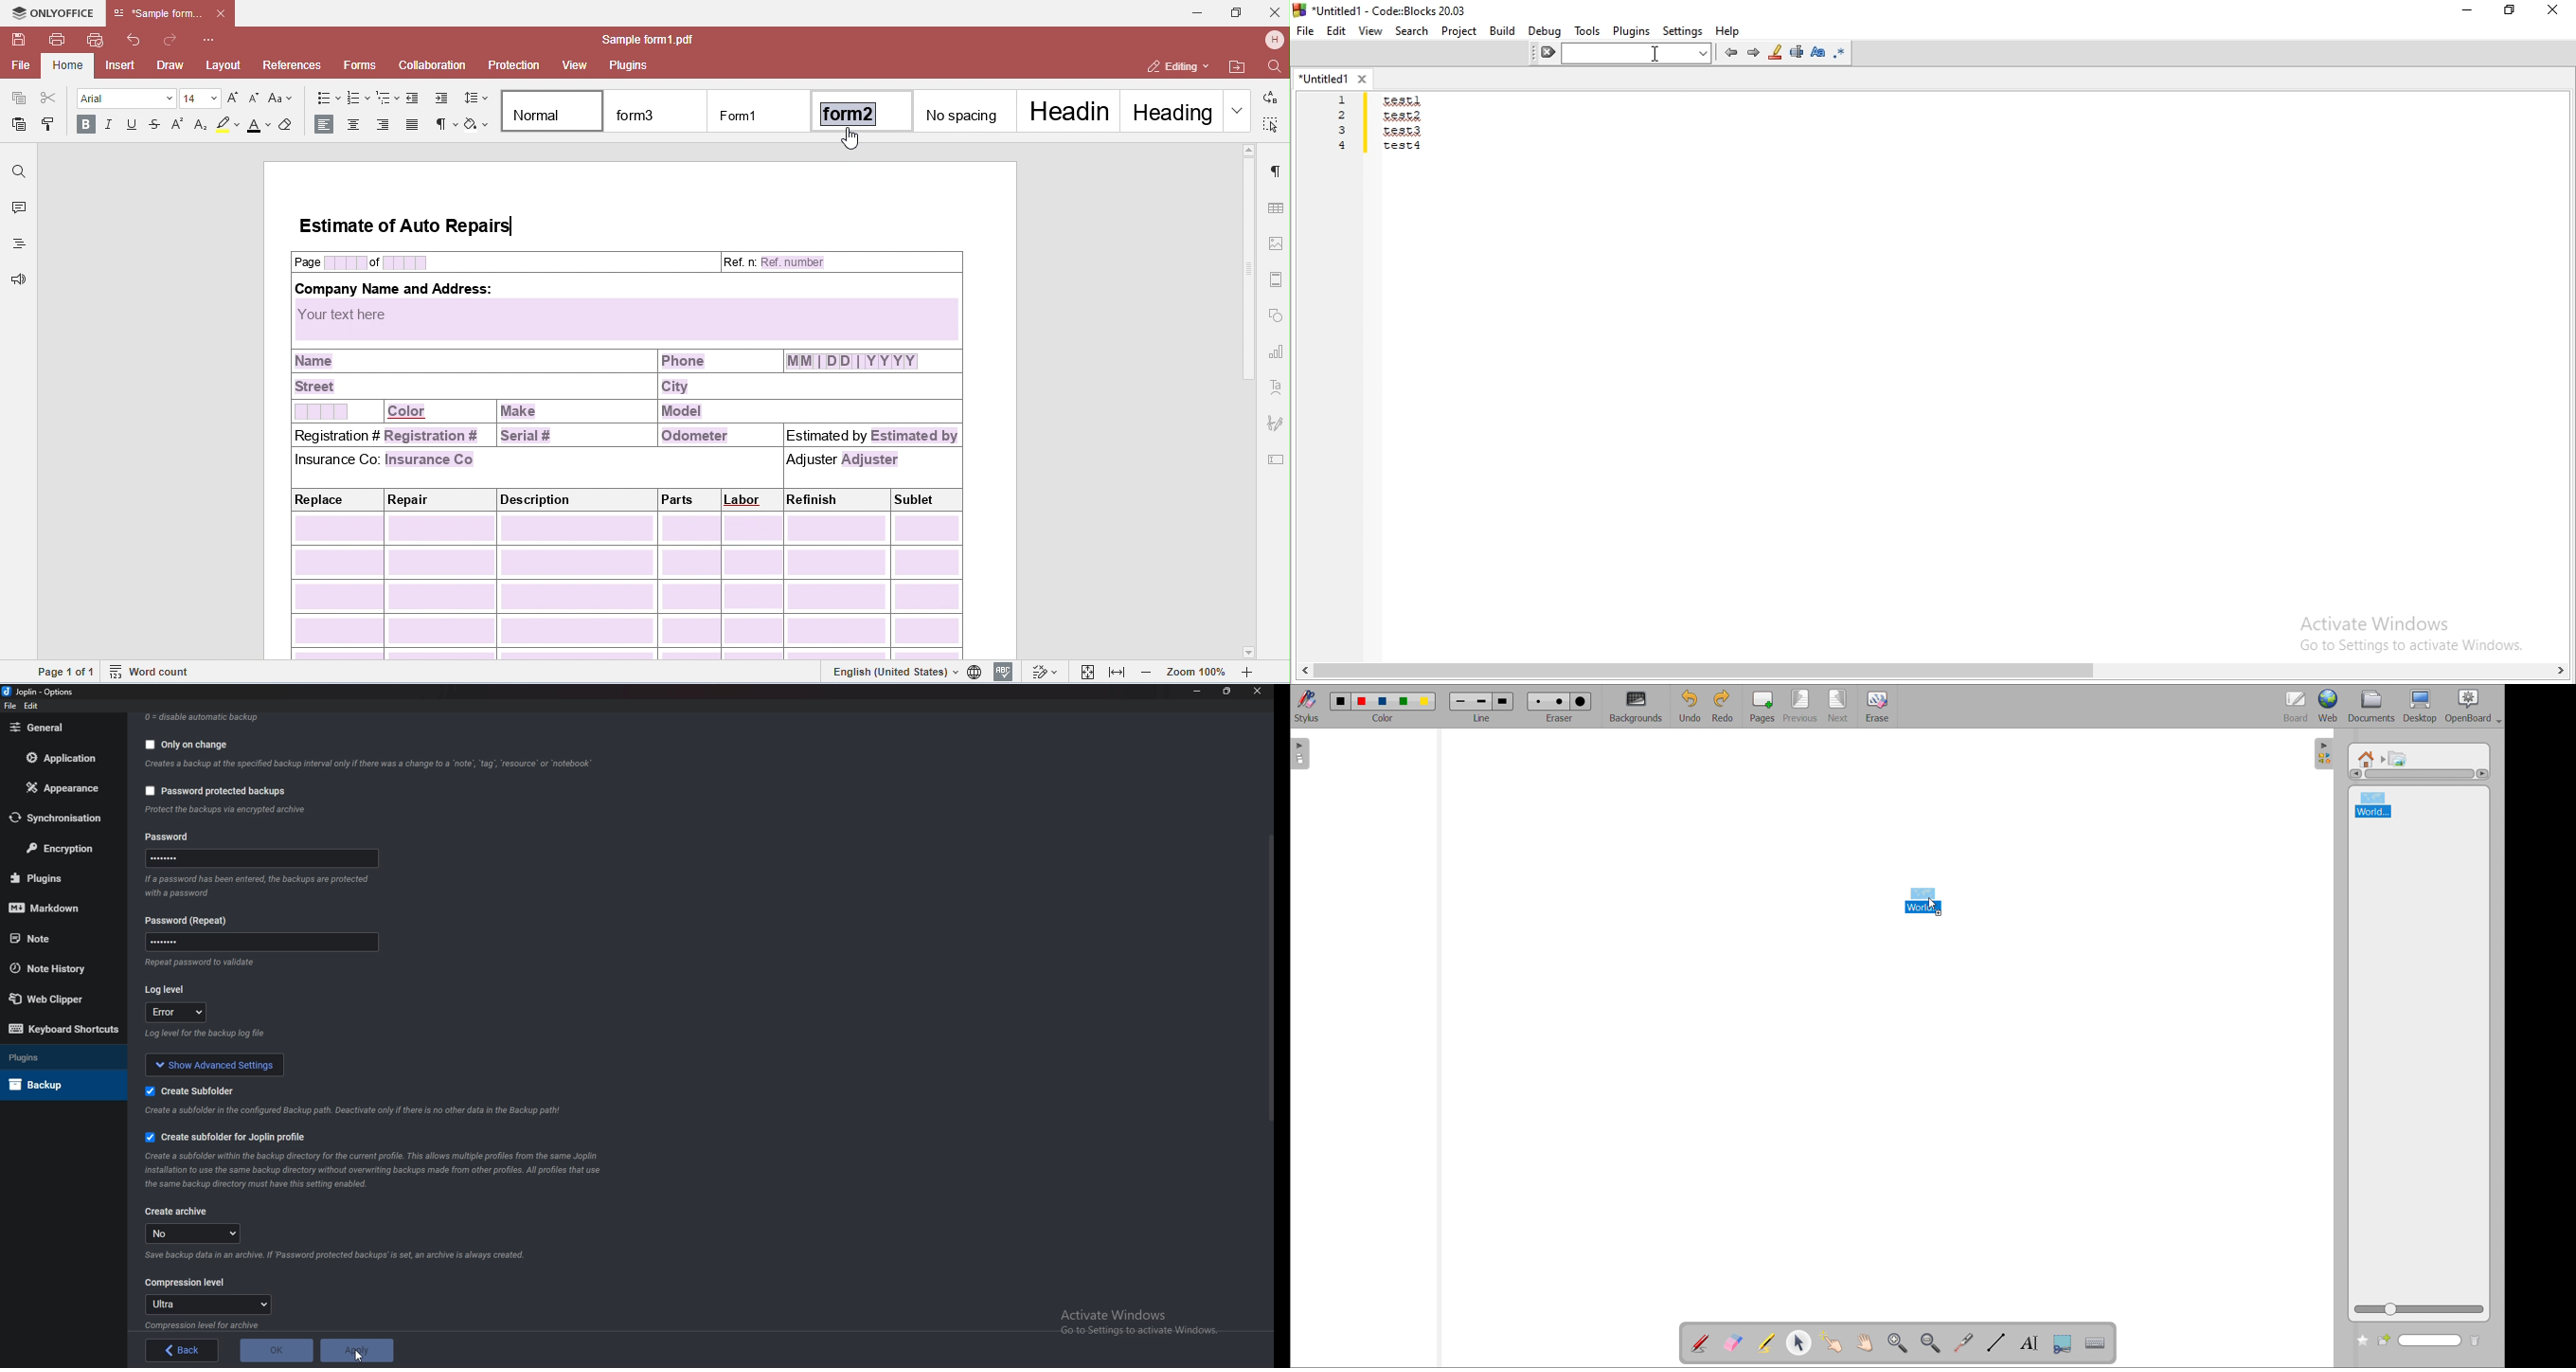 Image resolution: width=2576 pixels, height=1372 pixels. Describe the element at coordinates (181, 1351) in the screenshot. I see `back` at that location.